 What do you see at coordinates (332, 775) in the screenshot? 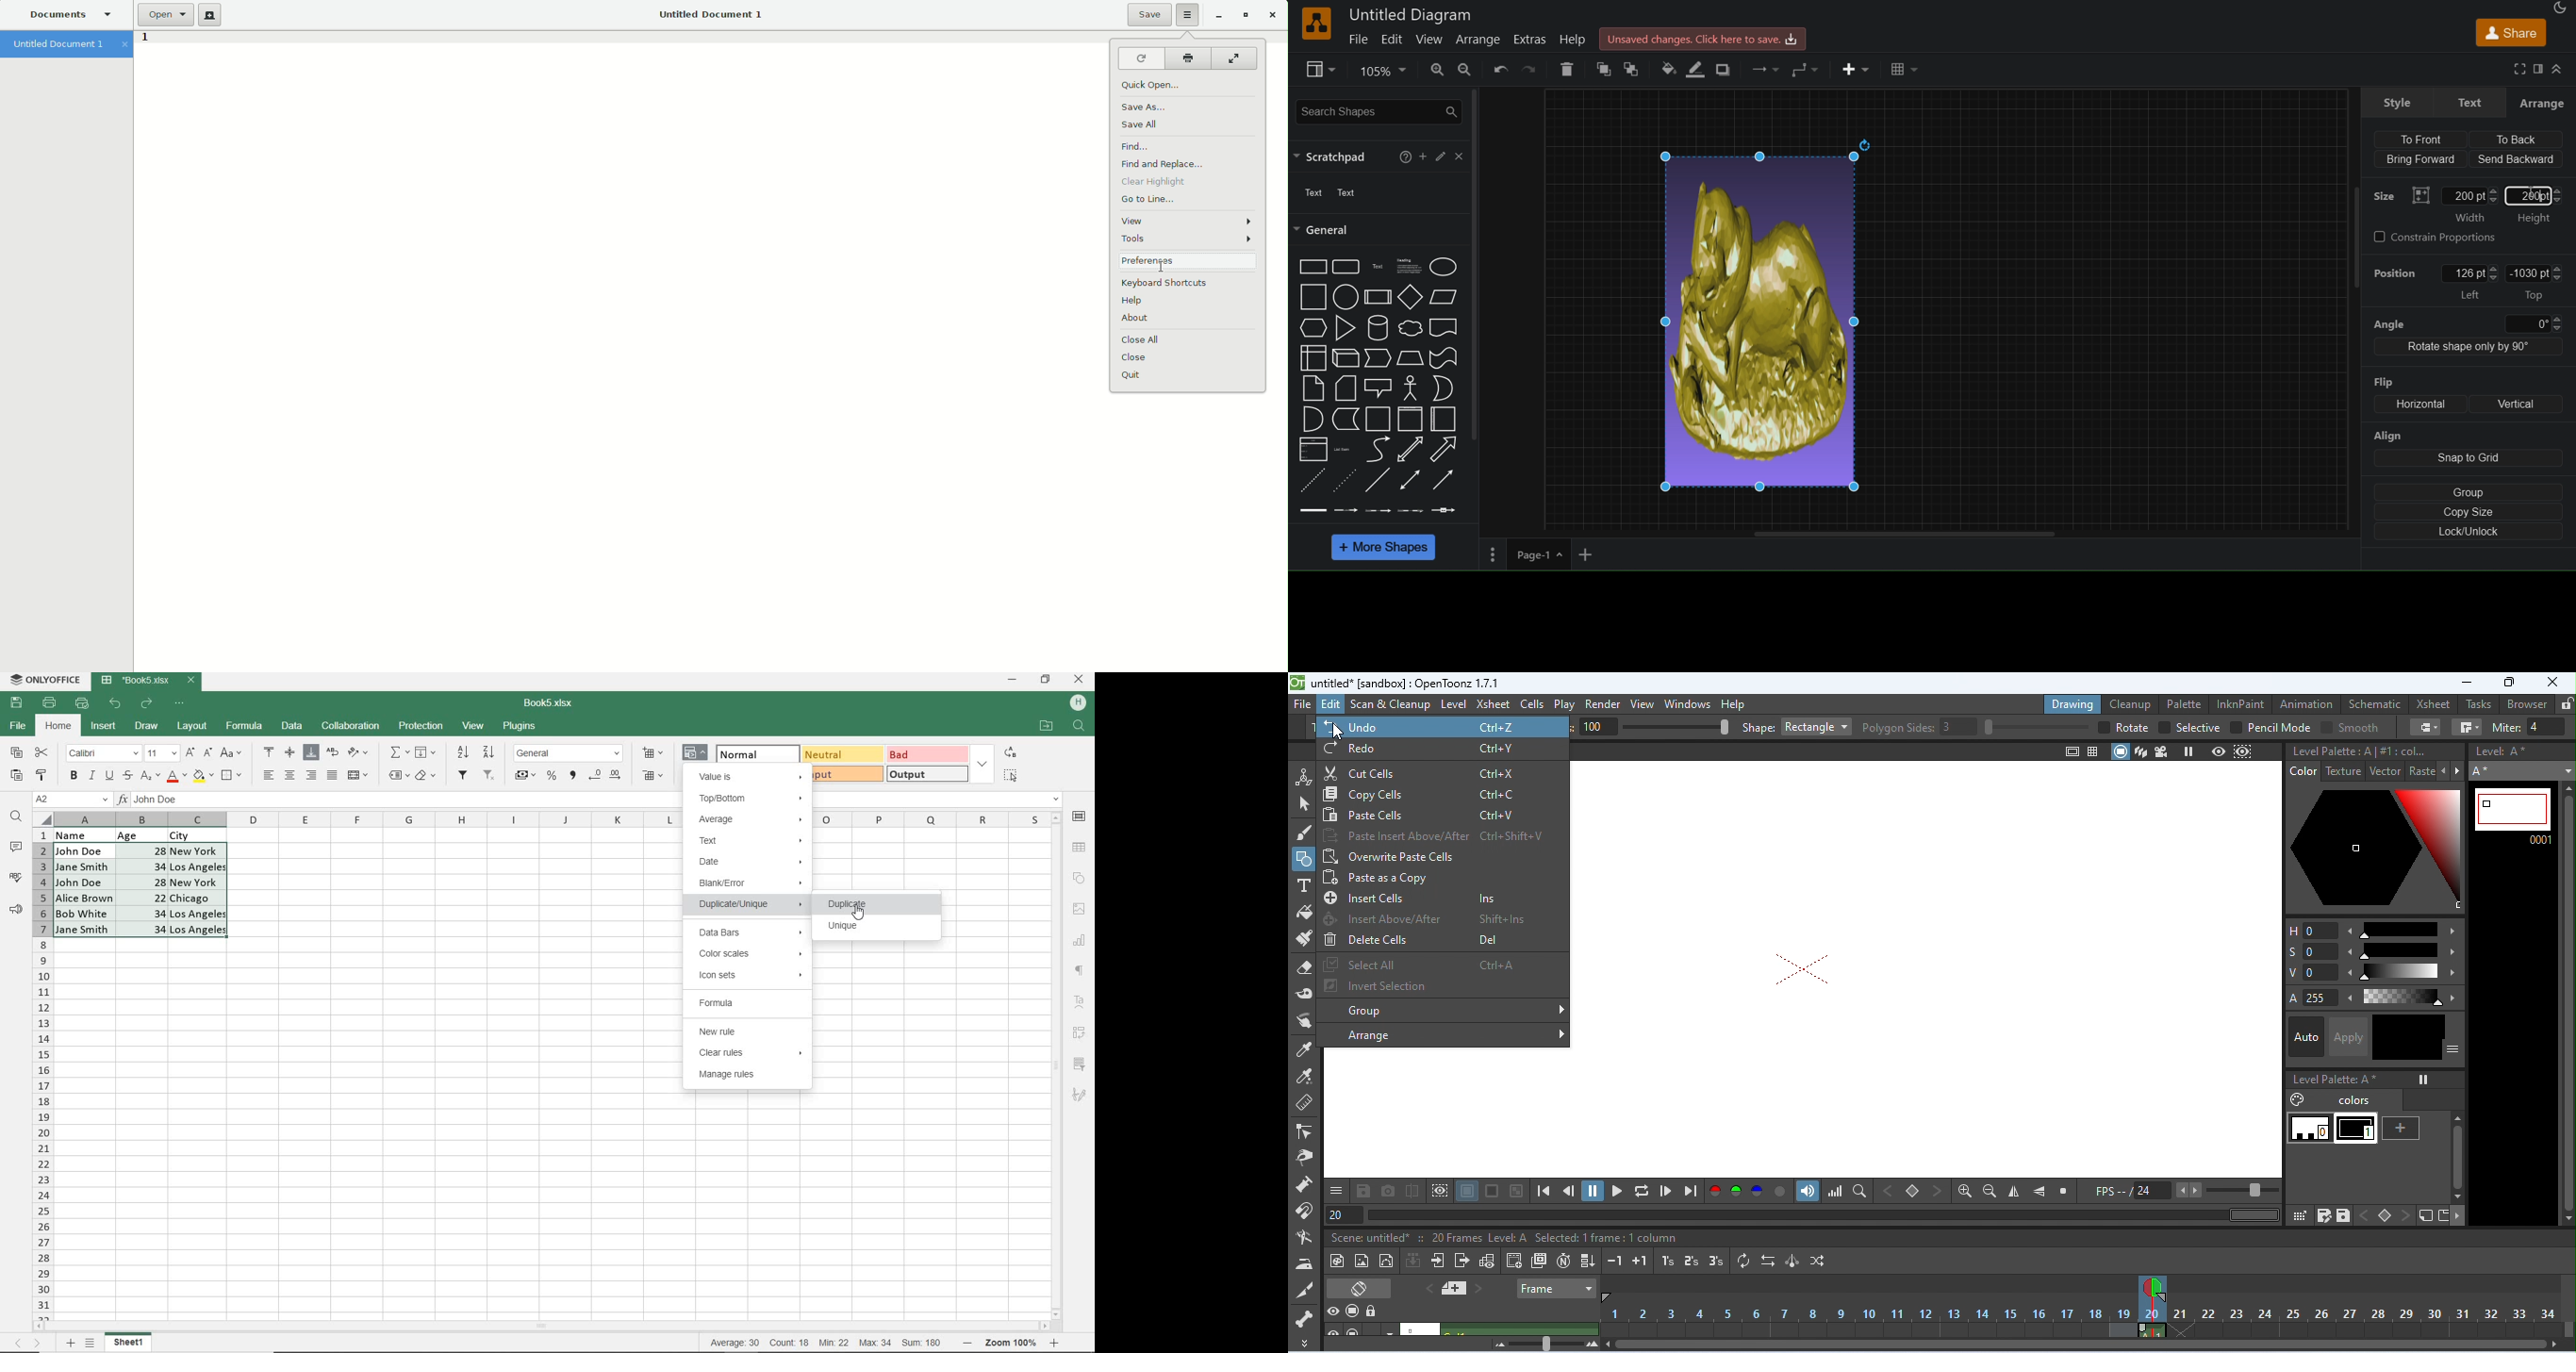
I see `JUSTIFIED` at bounding box center [332, 775].